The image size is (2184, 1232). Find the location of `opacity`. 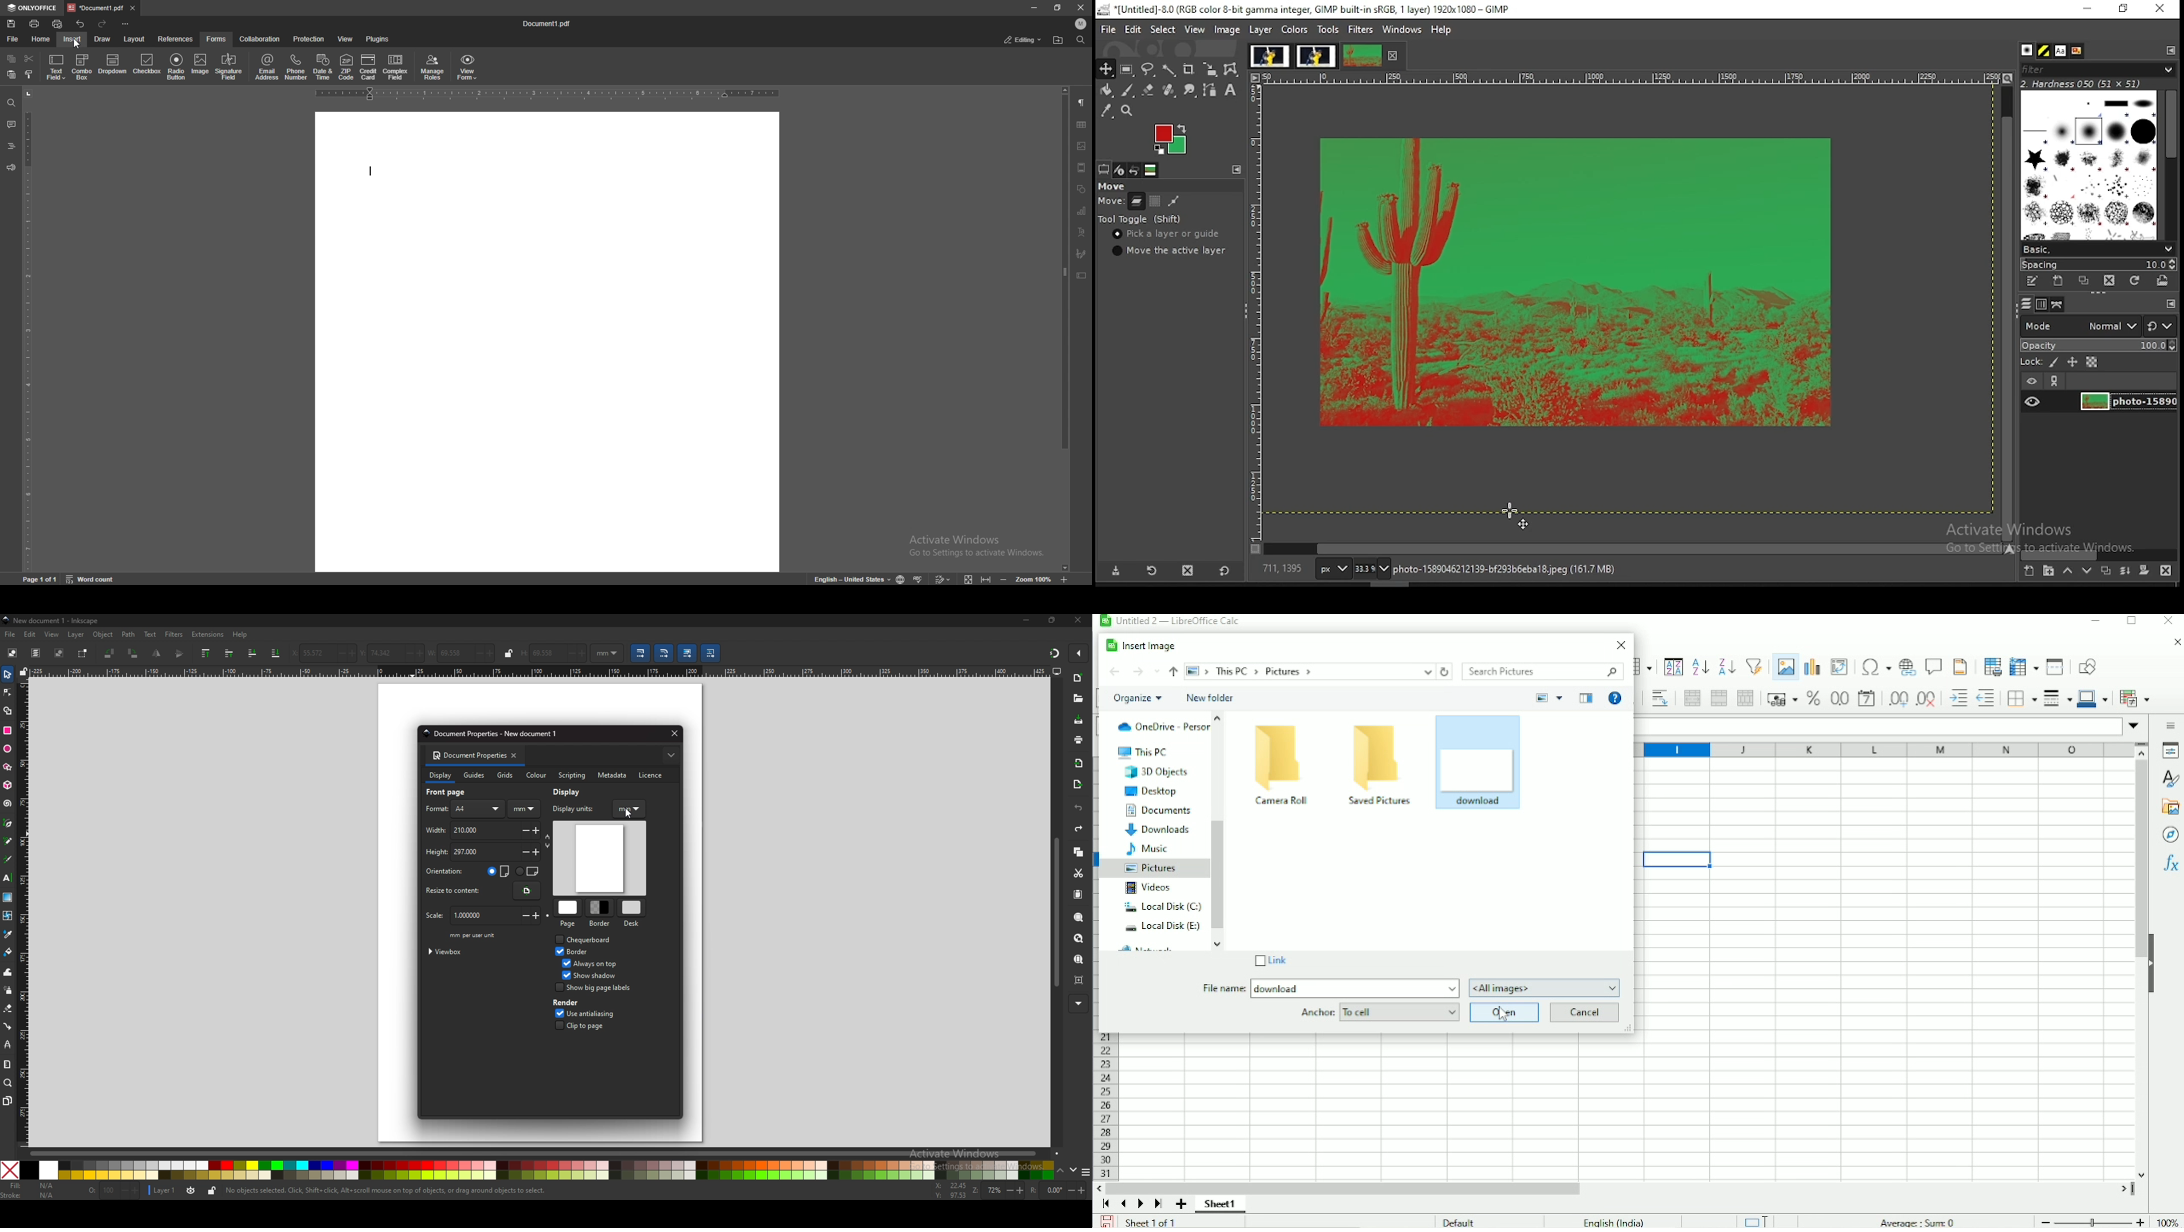

opacity is located at coordinates (2097, 344).